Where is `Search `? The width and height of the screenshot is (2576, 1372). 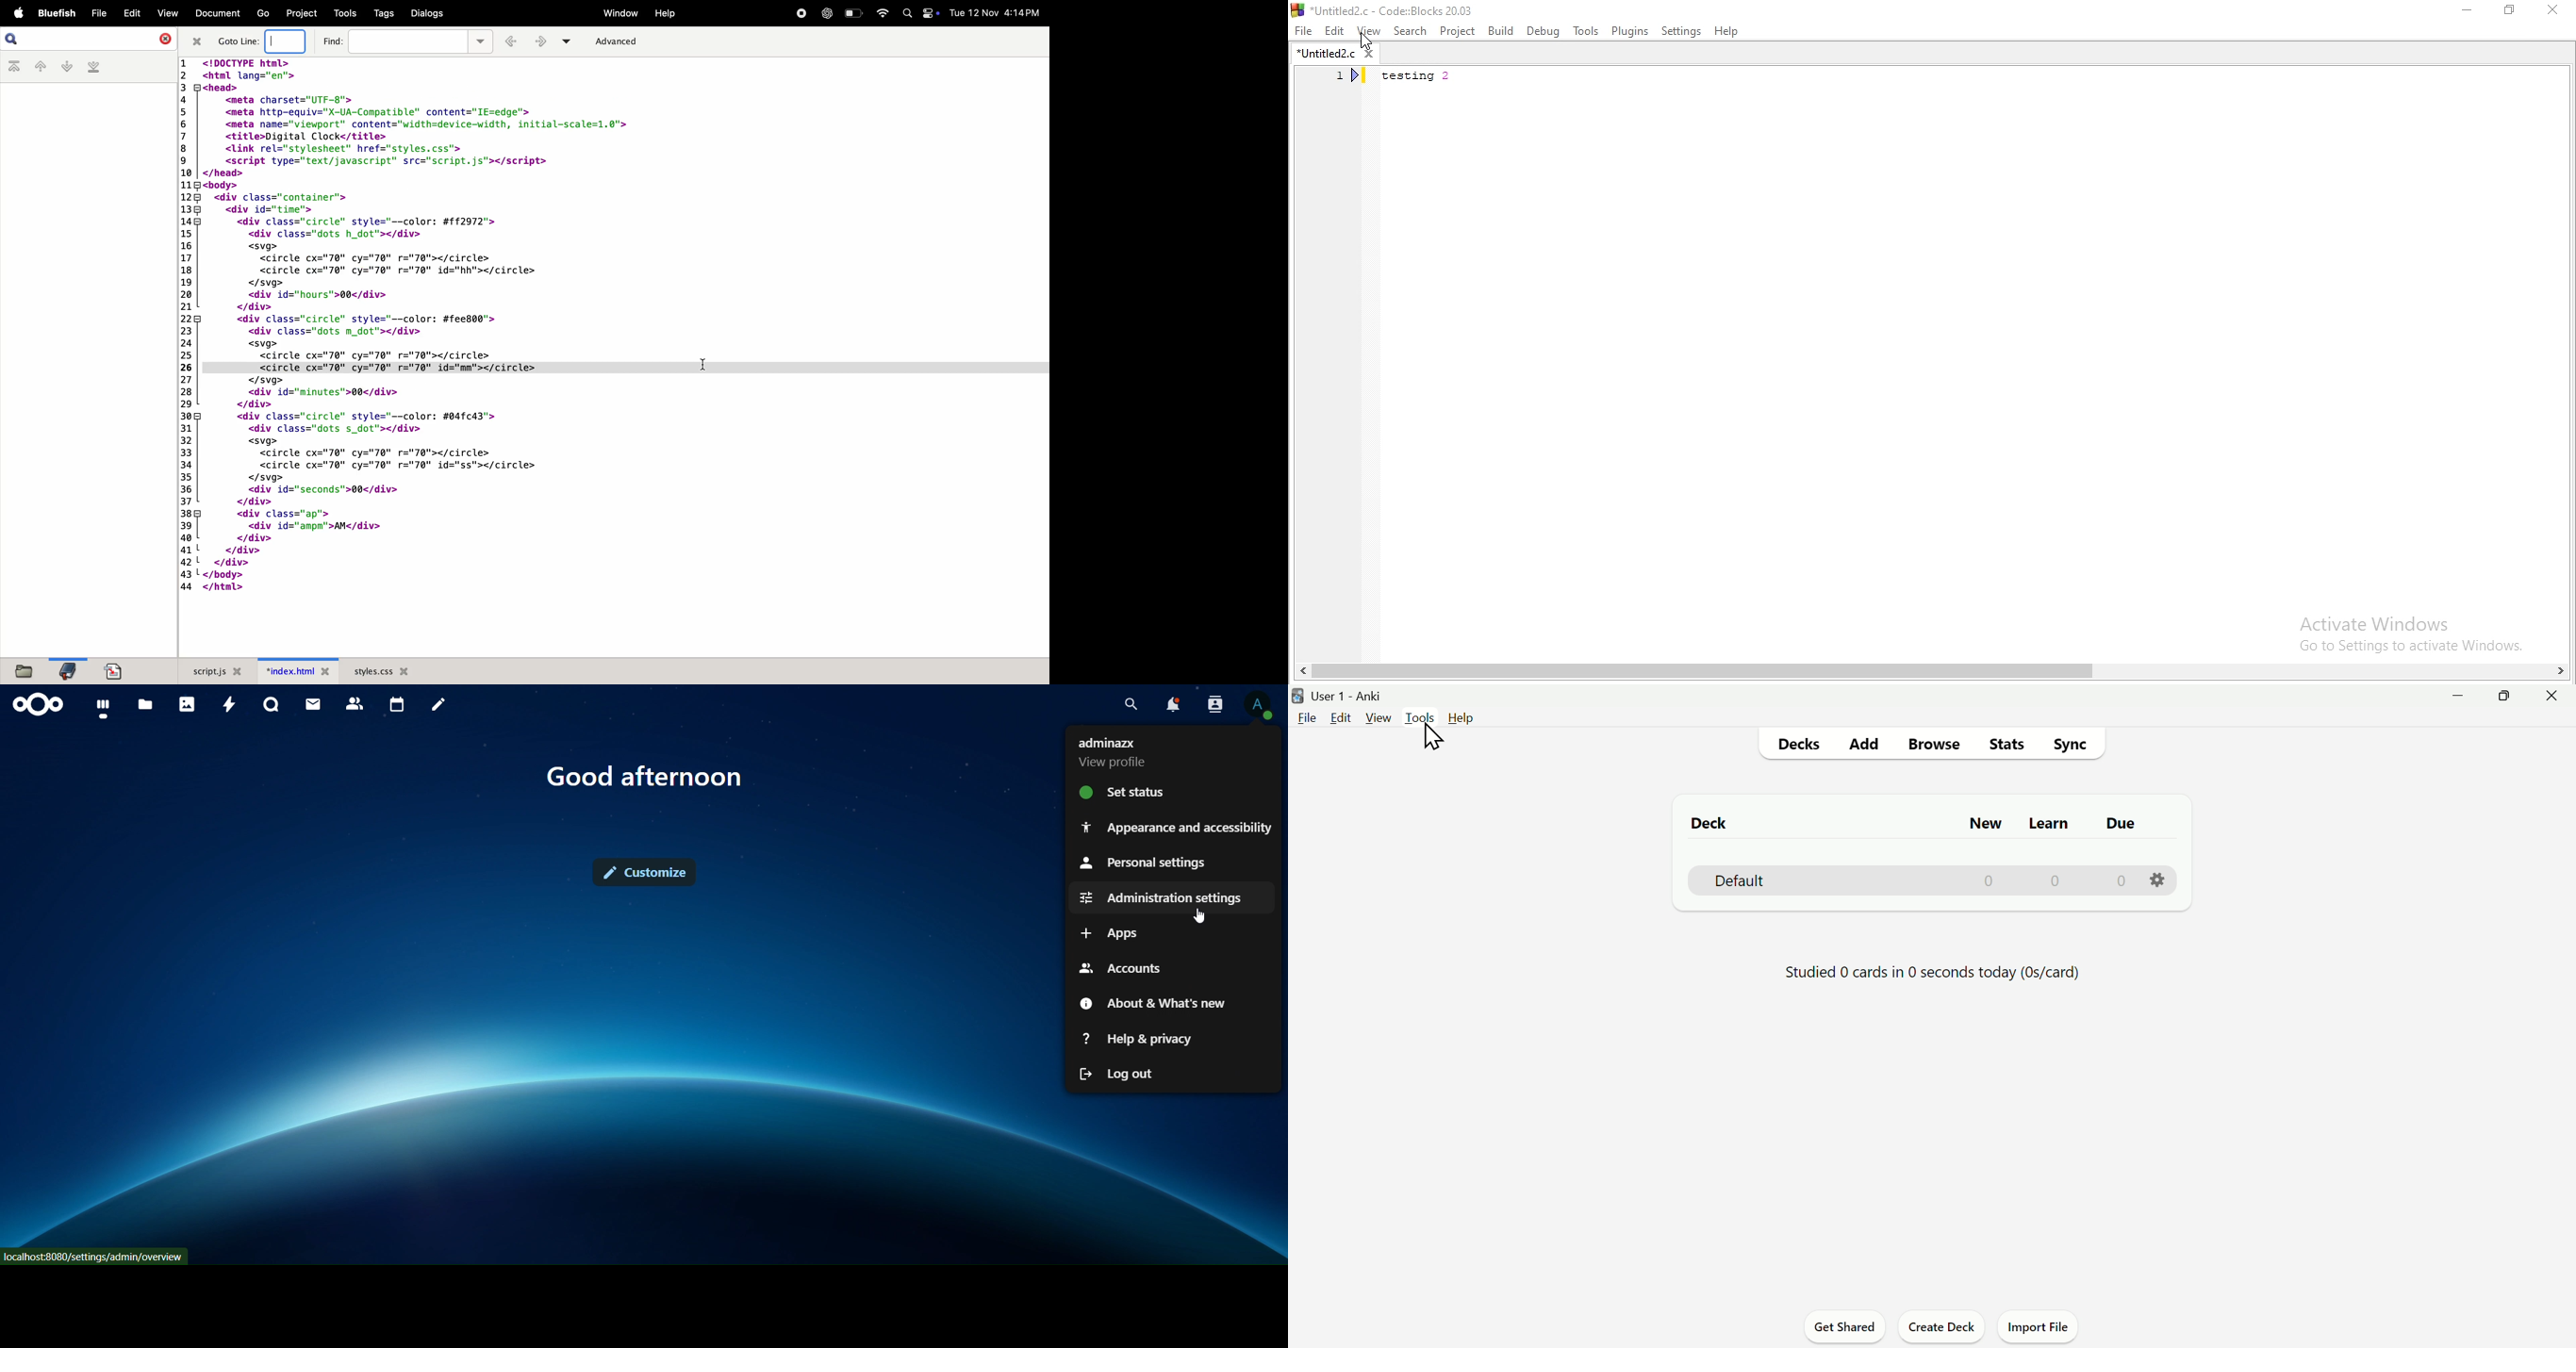 Search  is located at coordinates (1407, 32).